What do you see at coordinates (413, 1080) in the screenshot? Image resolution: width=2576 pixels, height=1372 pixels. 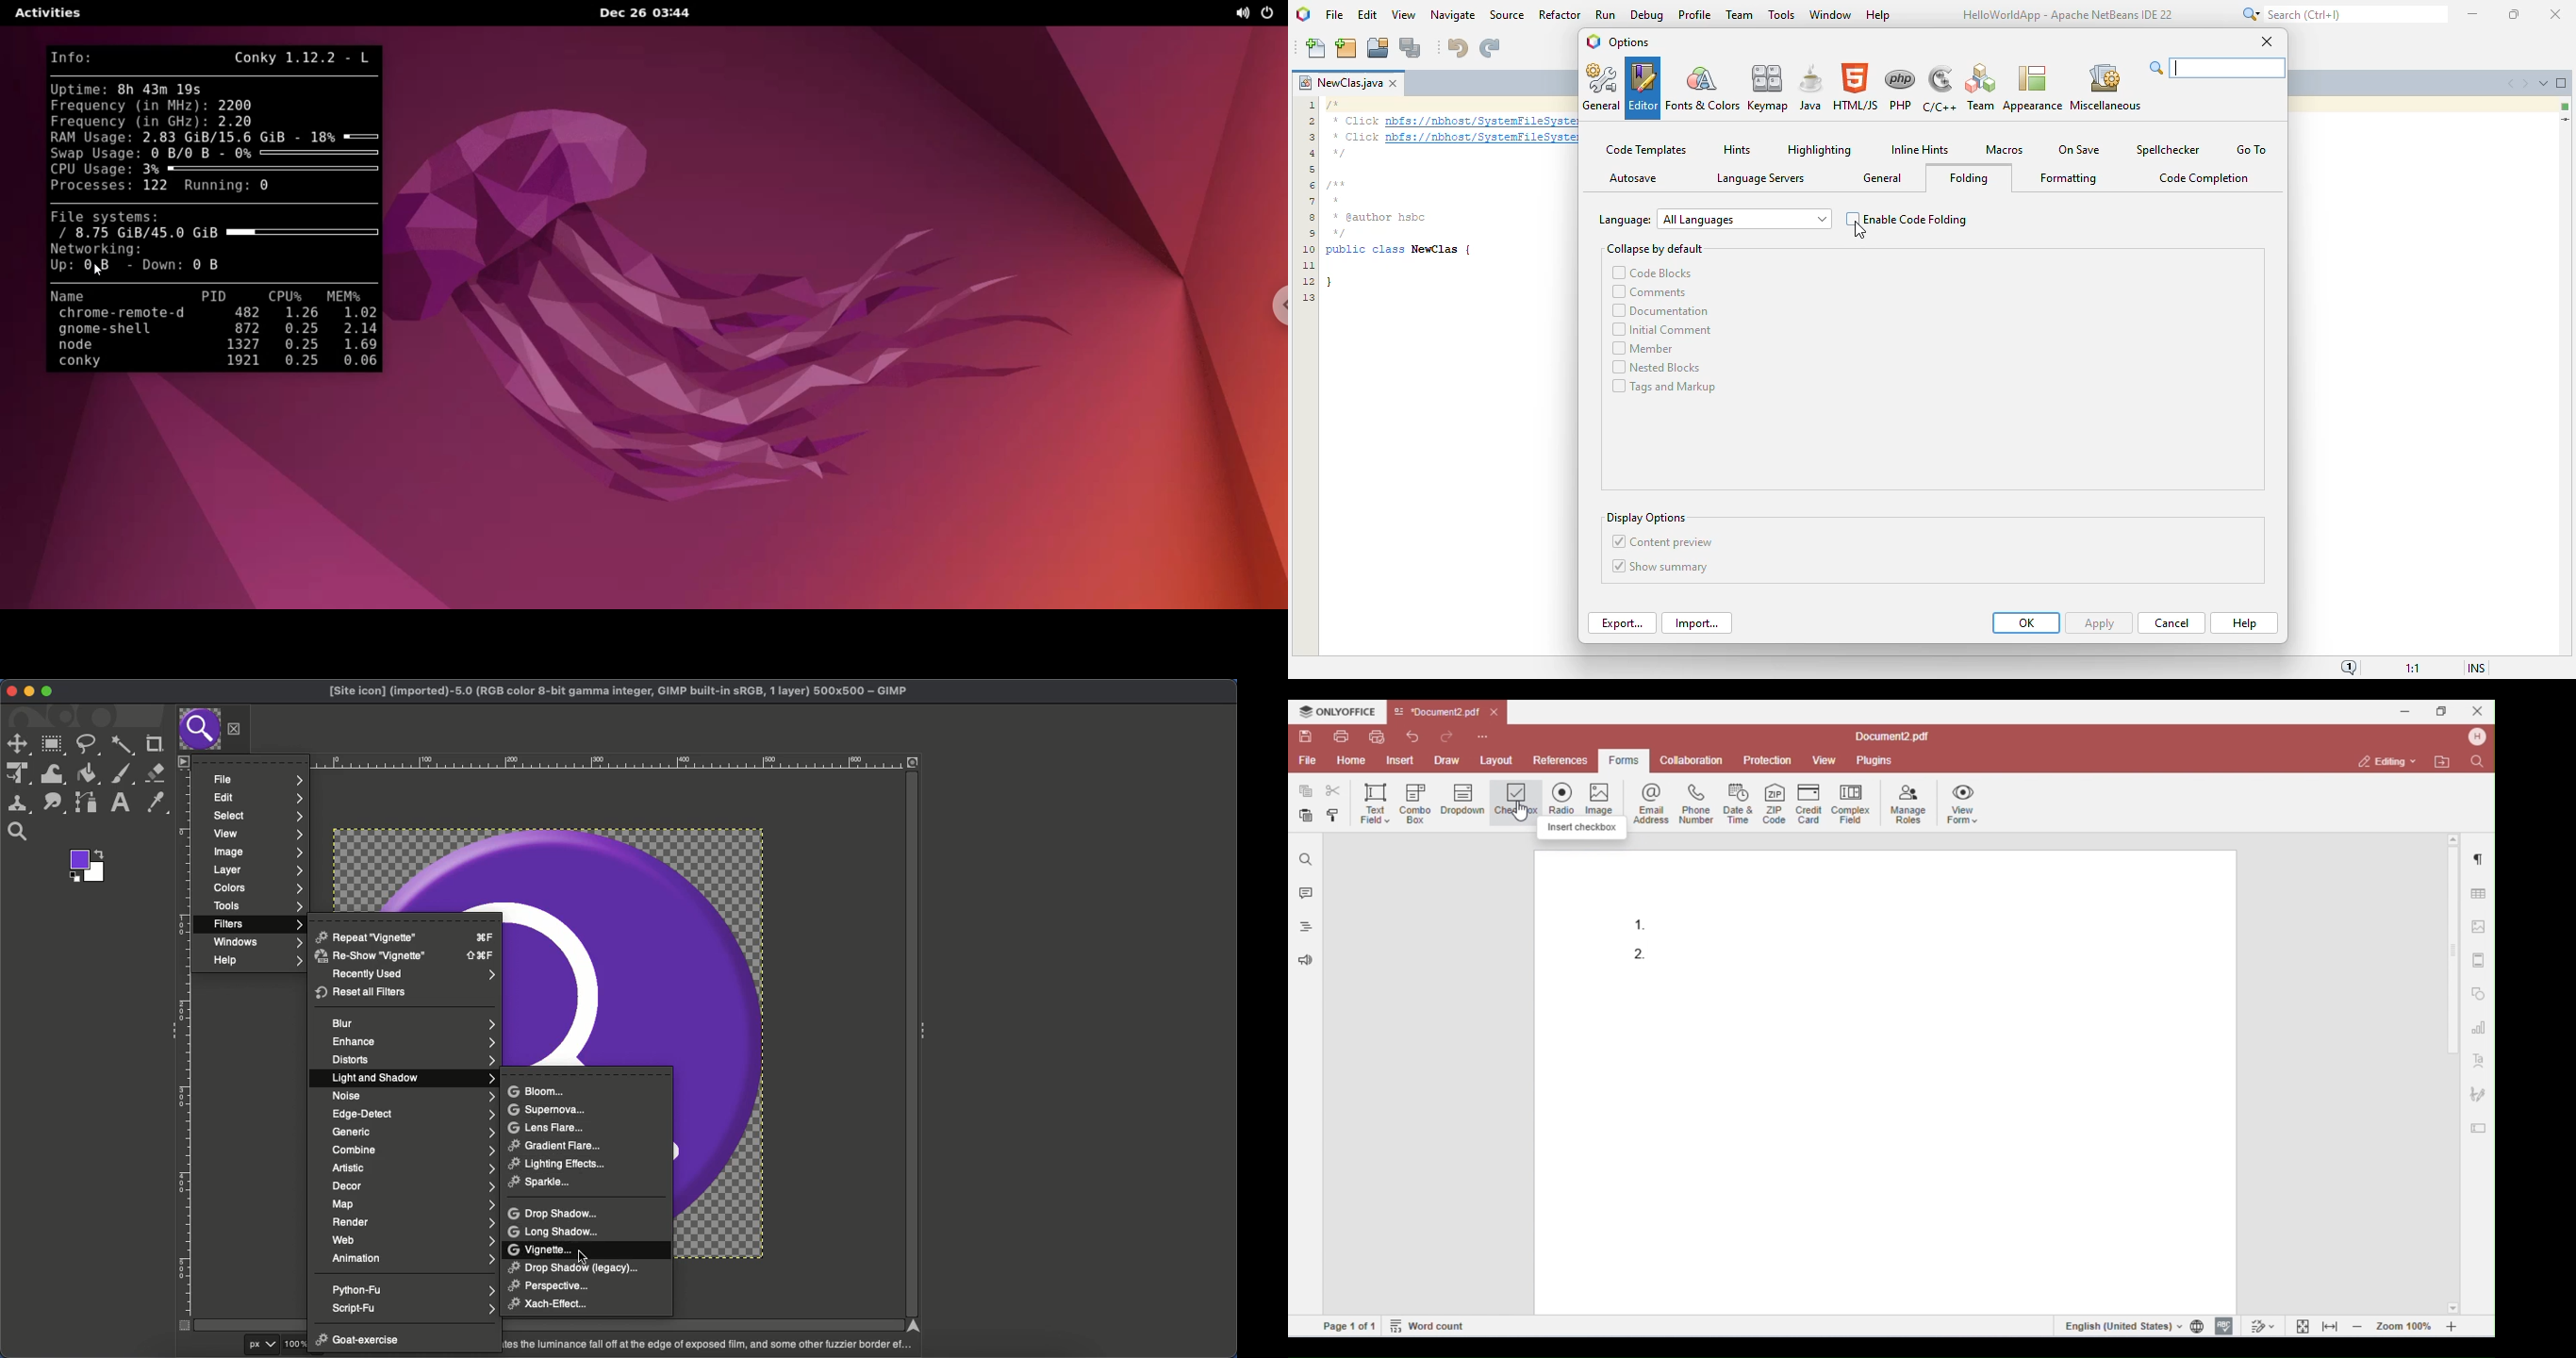 I see `Light and shadow` at bounding box center [413, 1080].